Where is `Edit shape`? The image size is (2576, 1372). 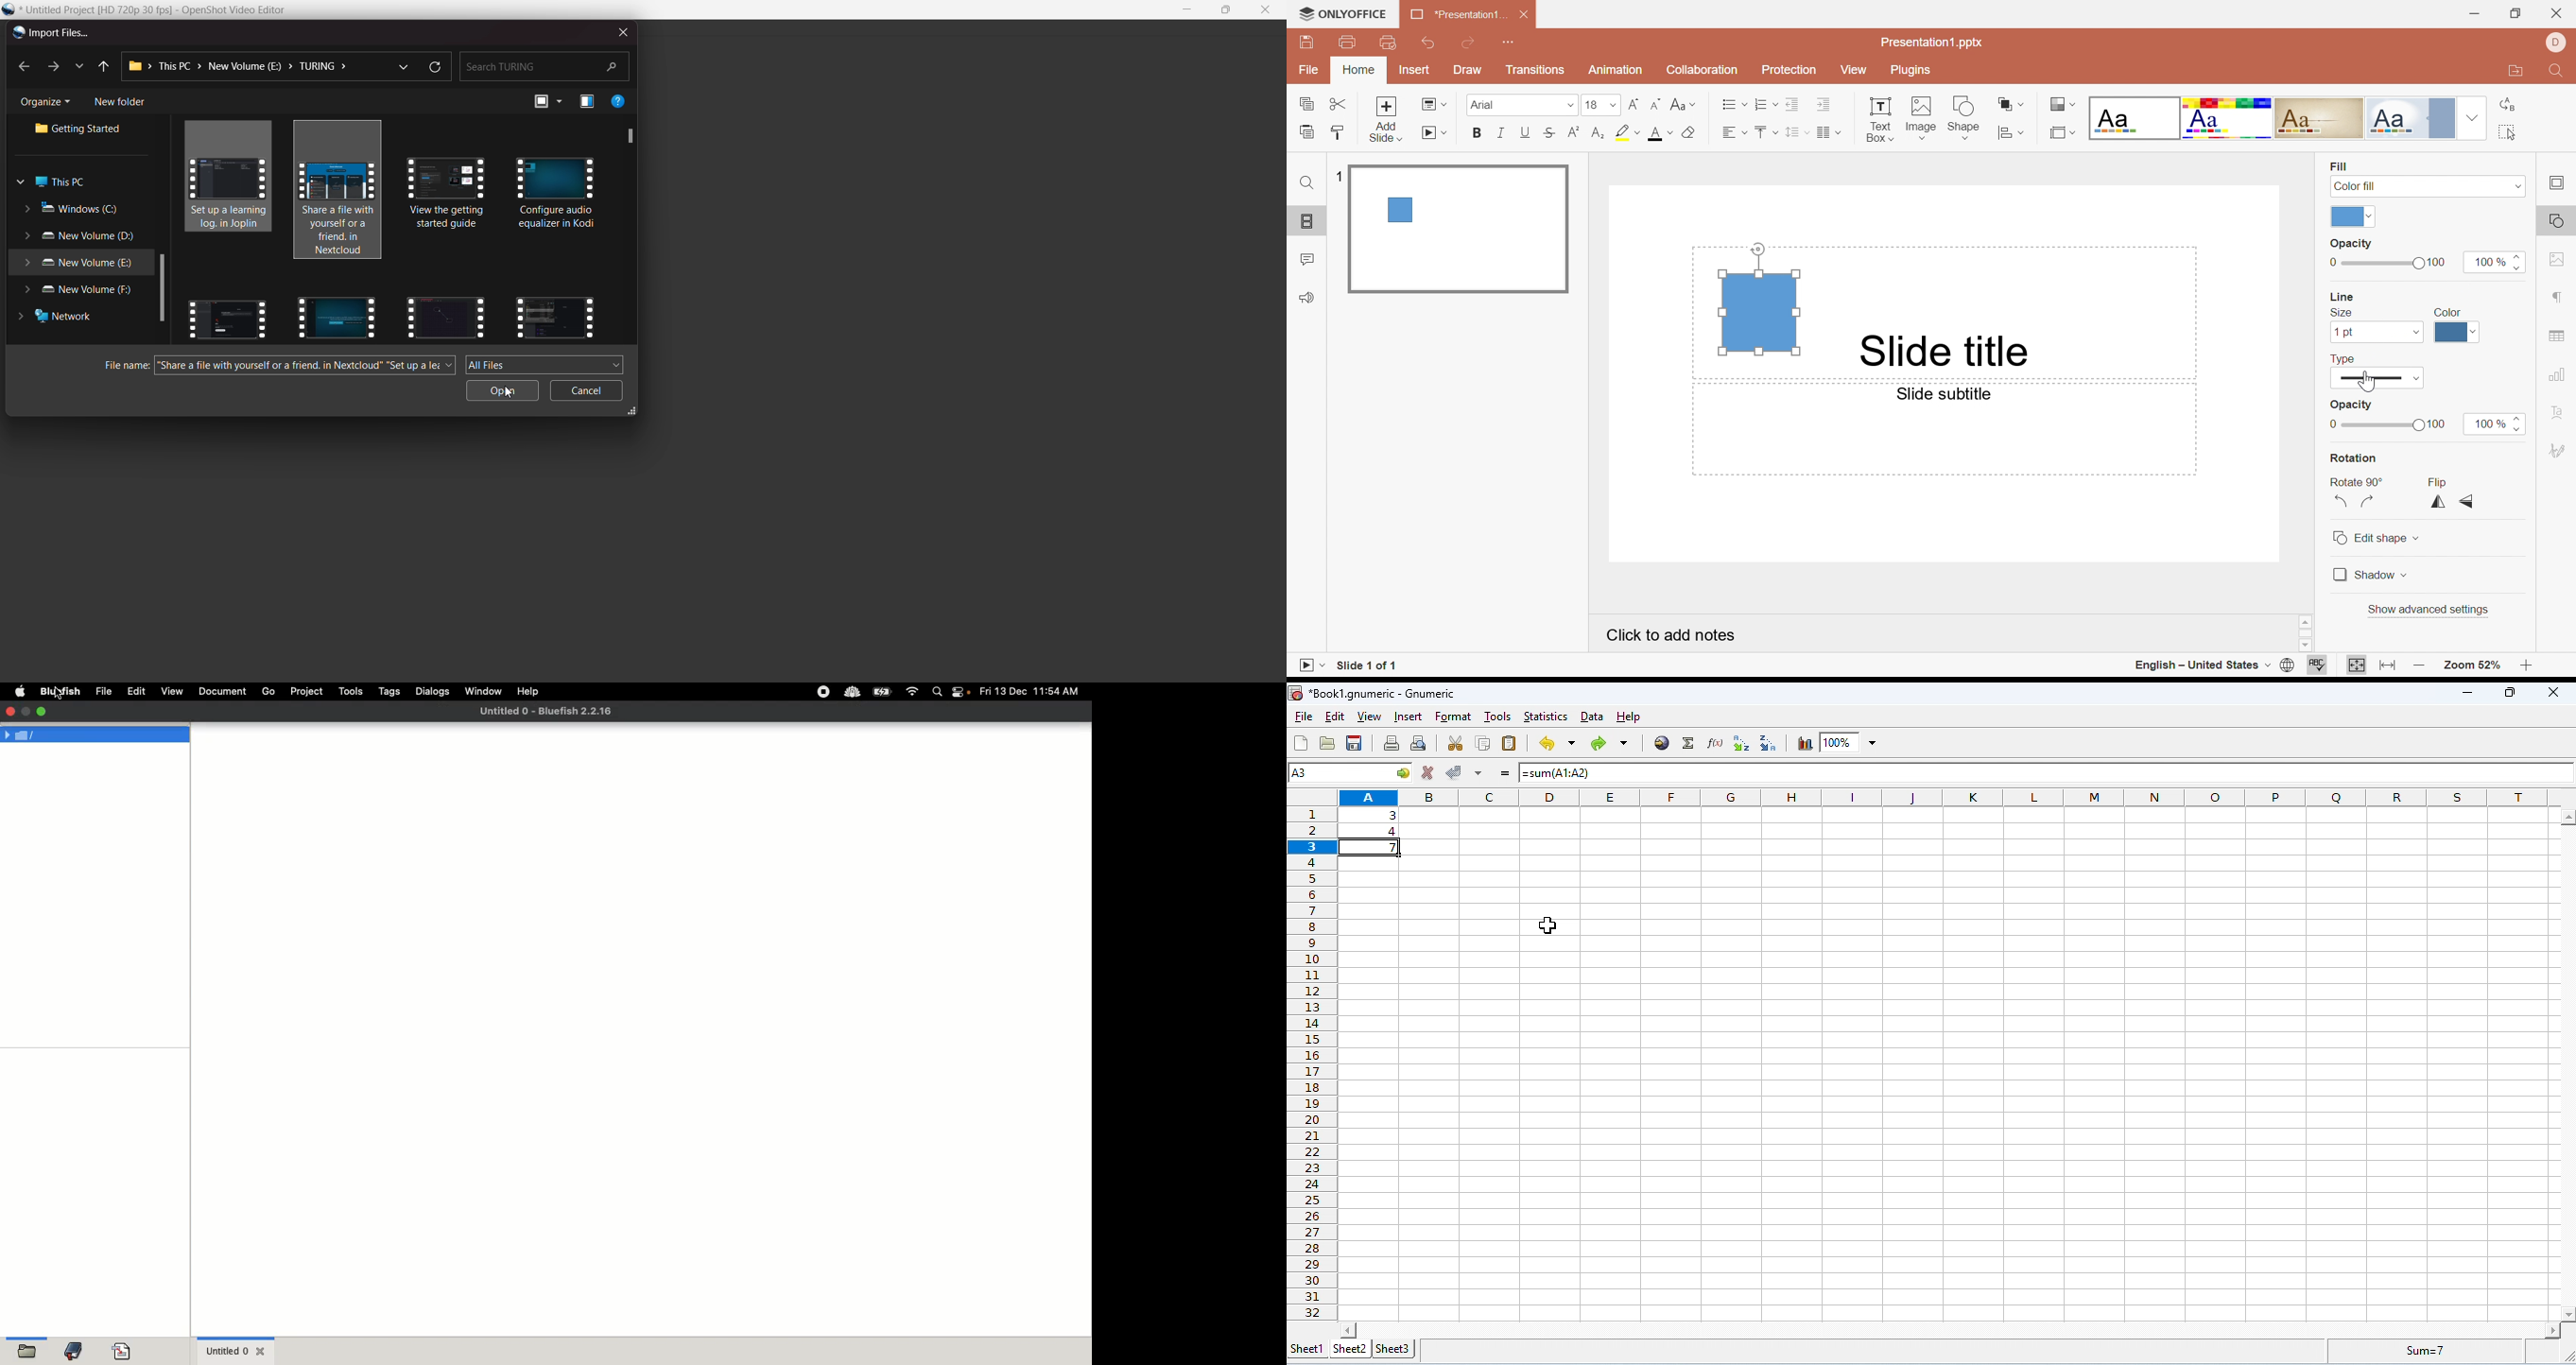 Edit shape is located at coordinates (2369, 538).